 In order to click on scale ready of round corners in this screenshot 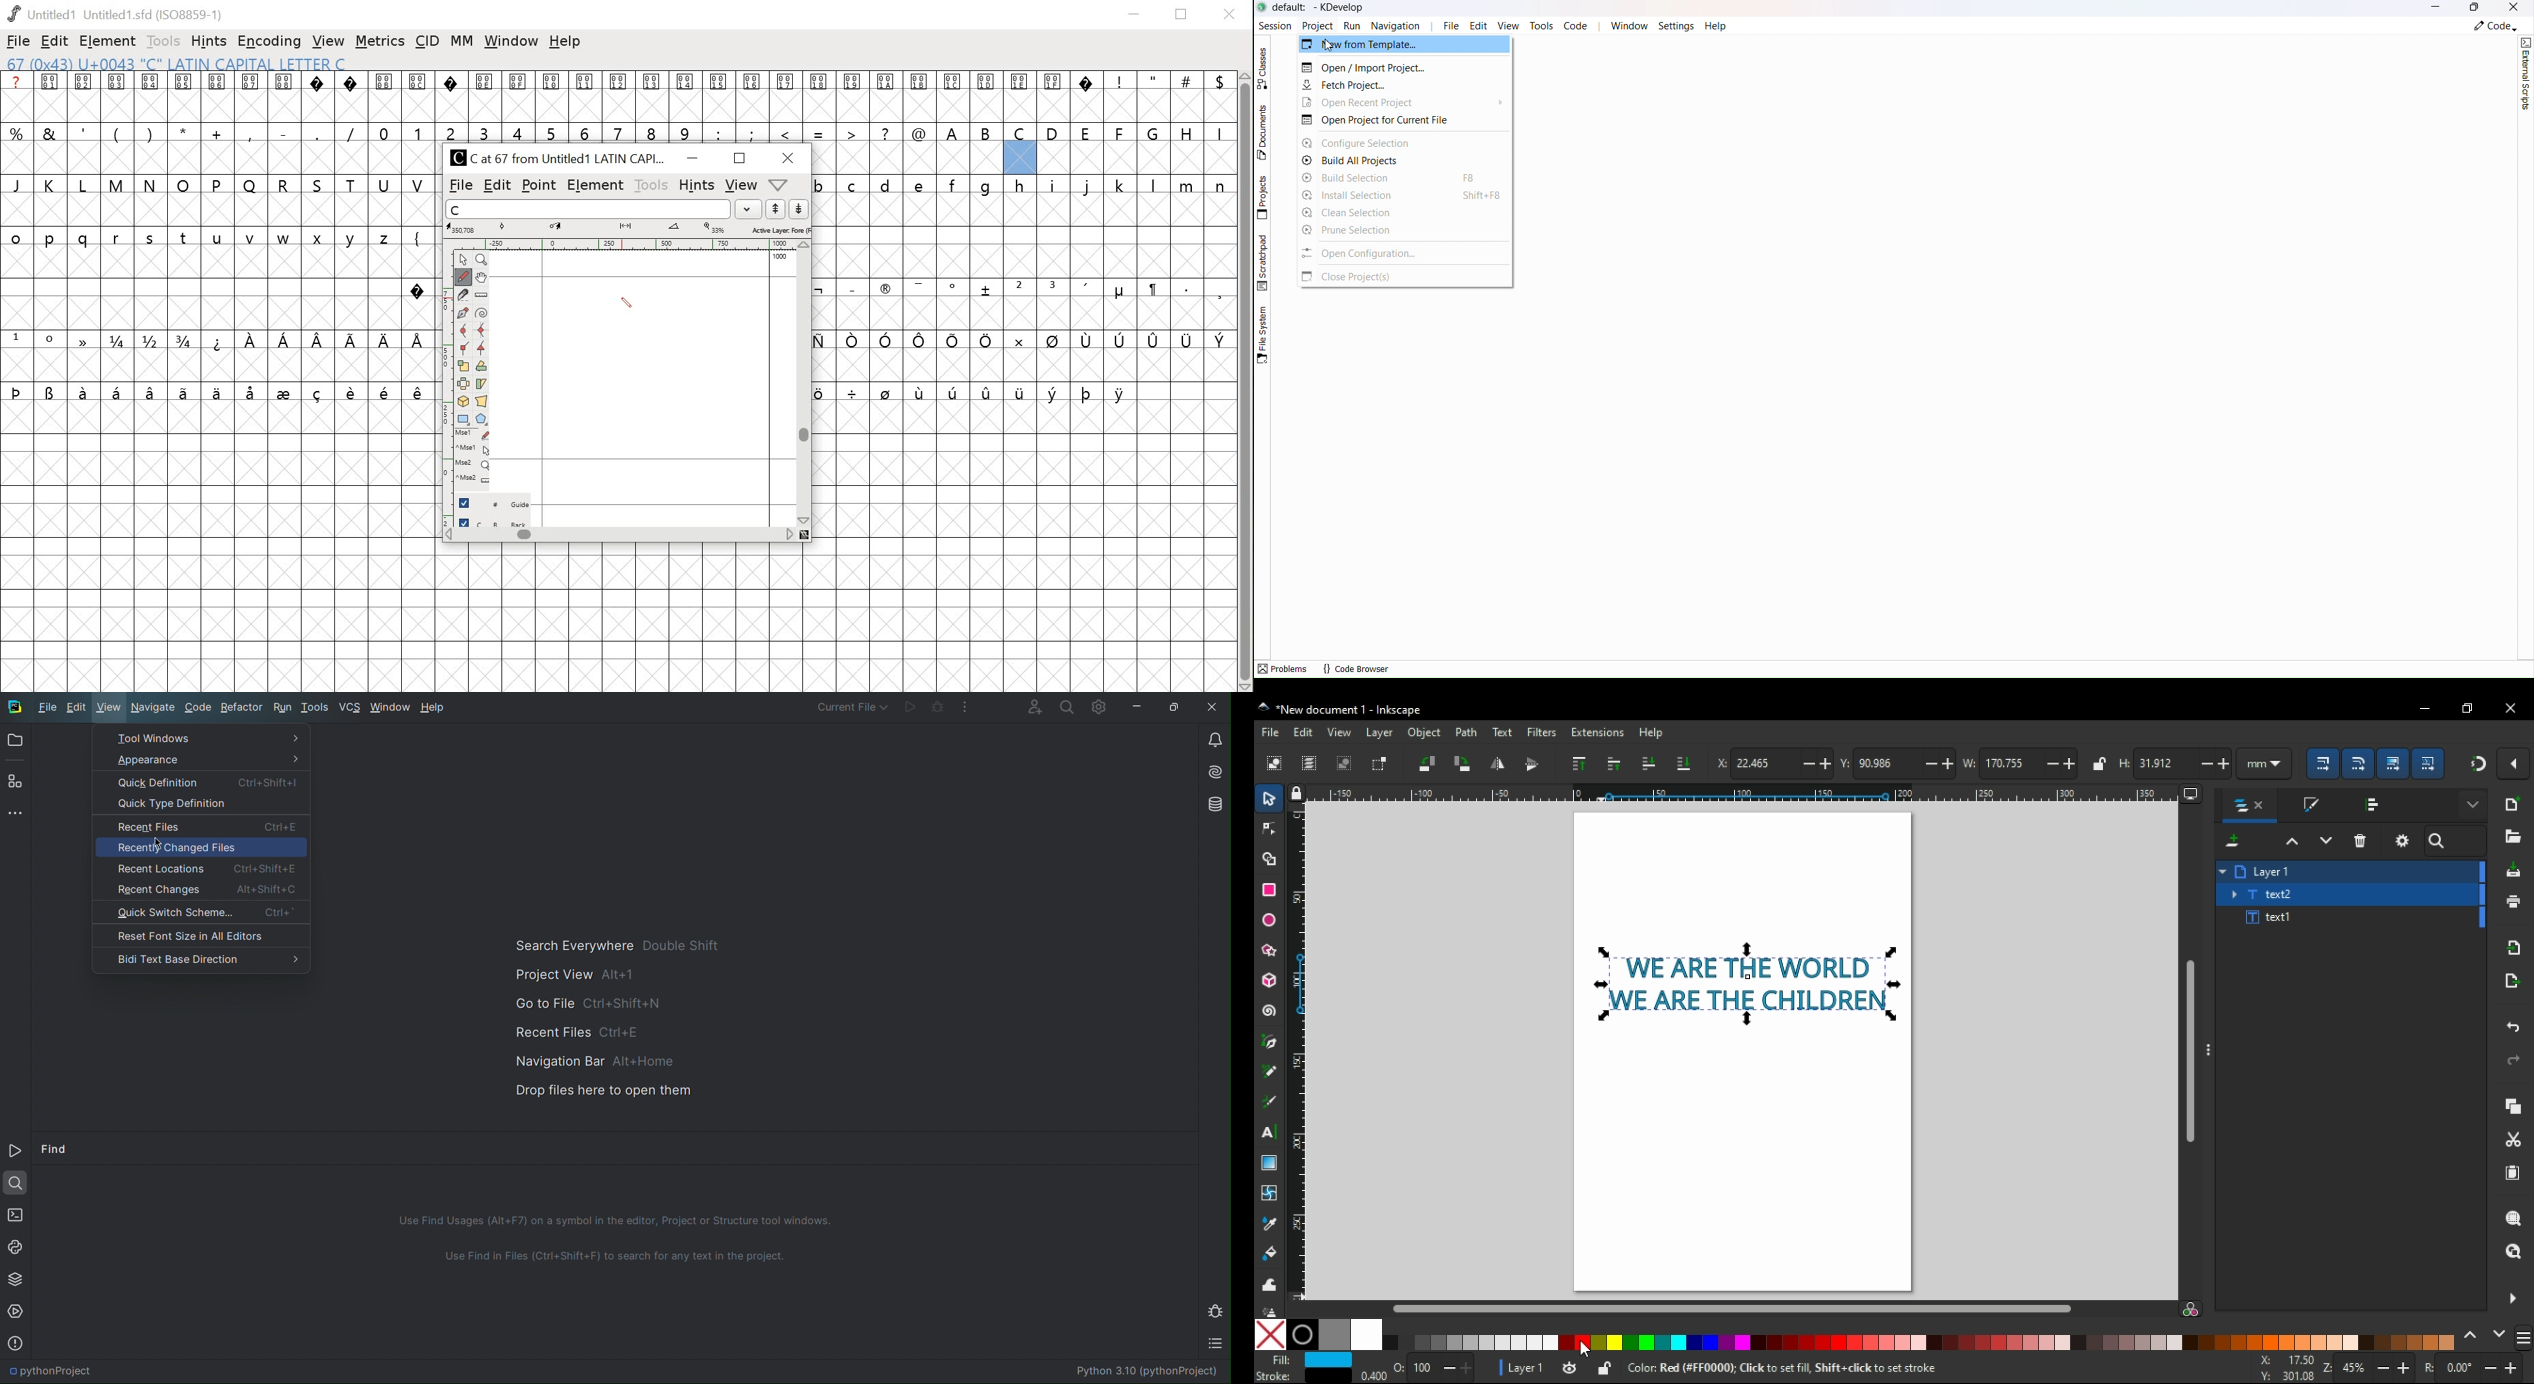, I will do `click(2359, 764)`.